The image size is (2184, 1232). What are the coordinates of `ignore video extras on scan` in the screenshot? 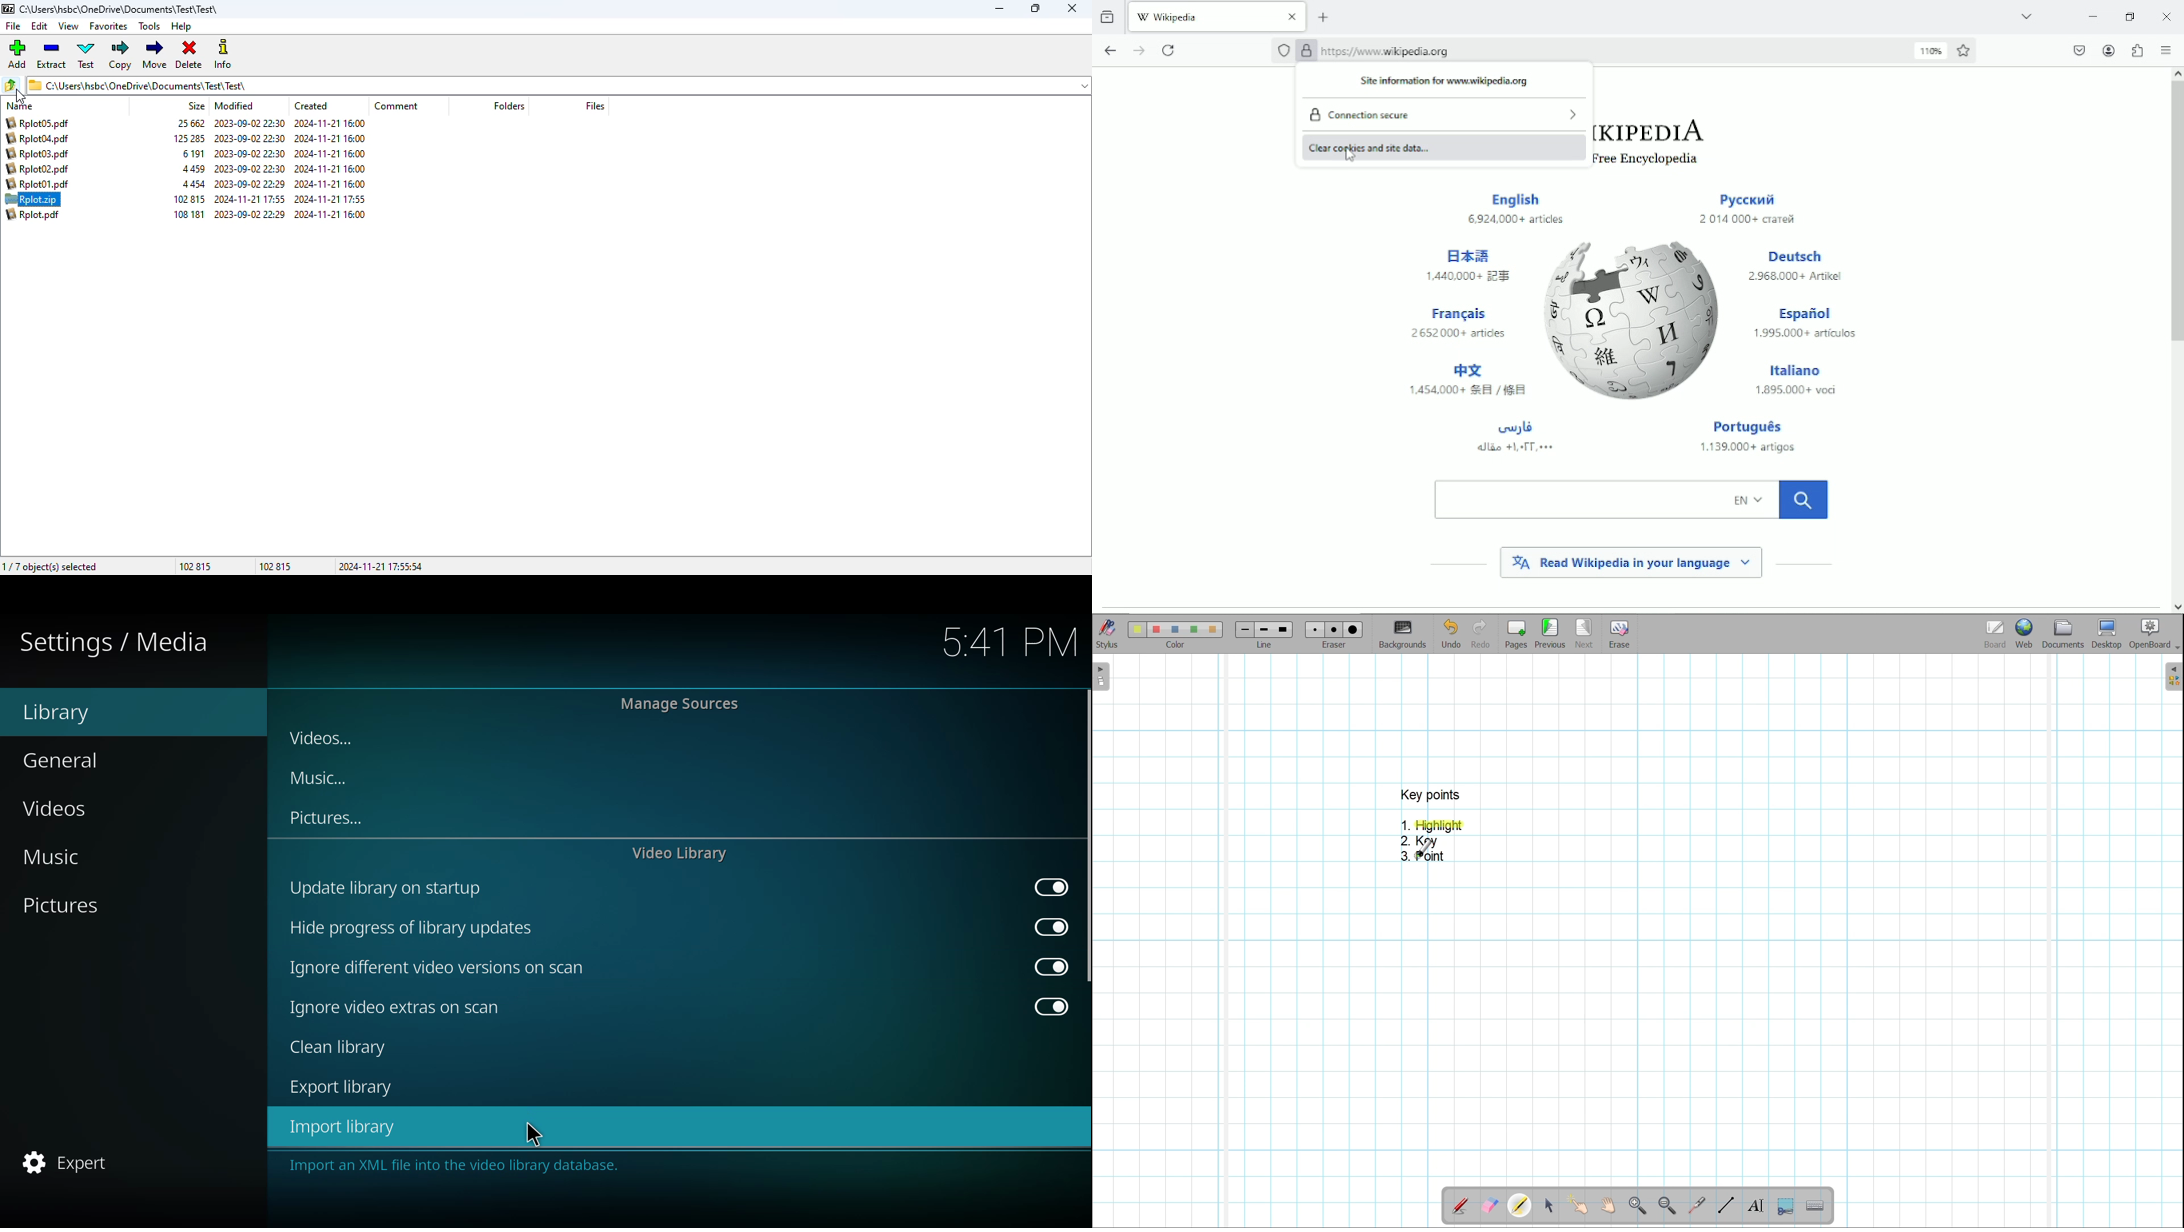 It's located at (683, 1007).